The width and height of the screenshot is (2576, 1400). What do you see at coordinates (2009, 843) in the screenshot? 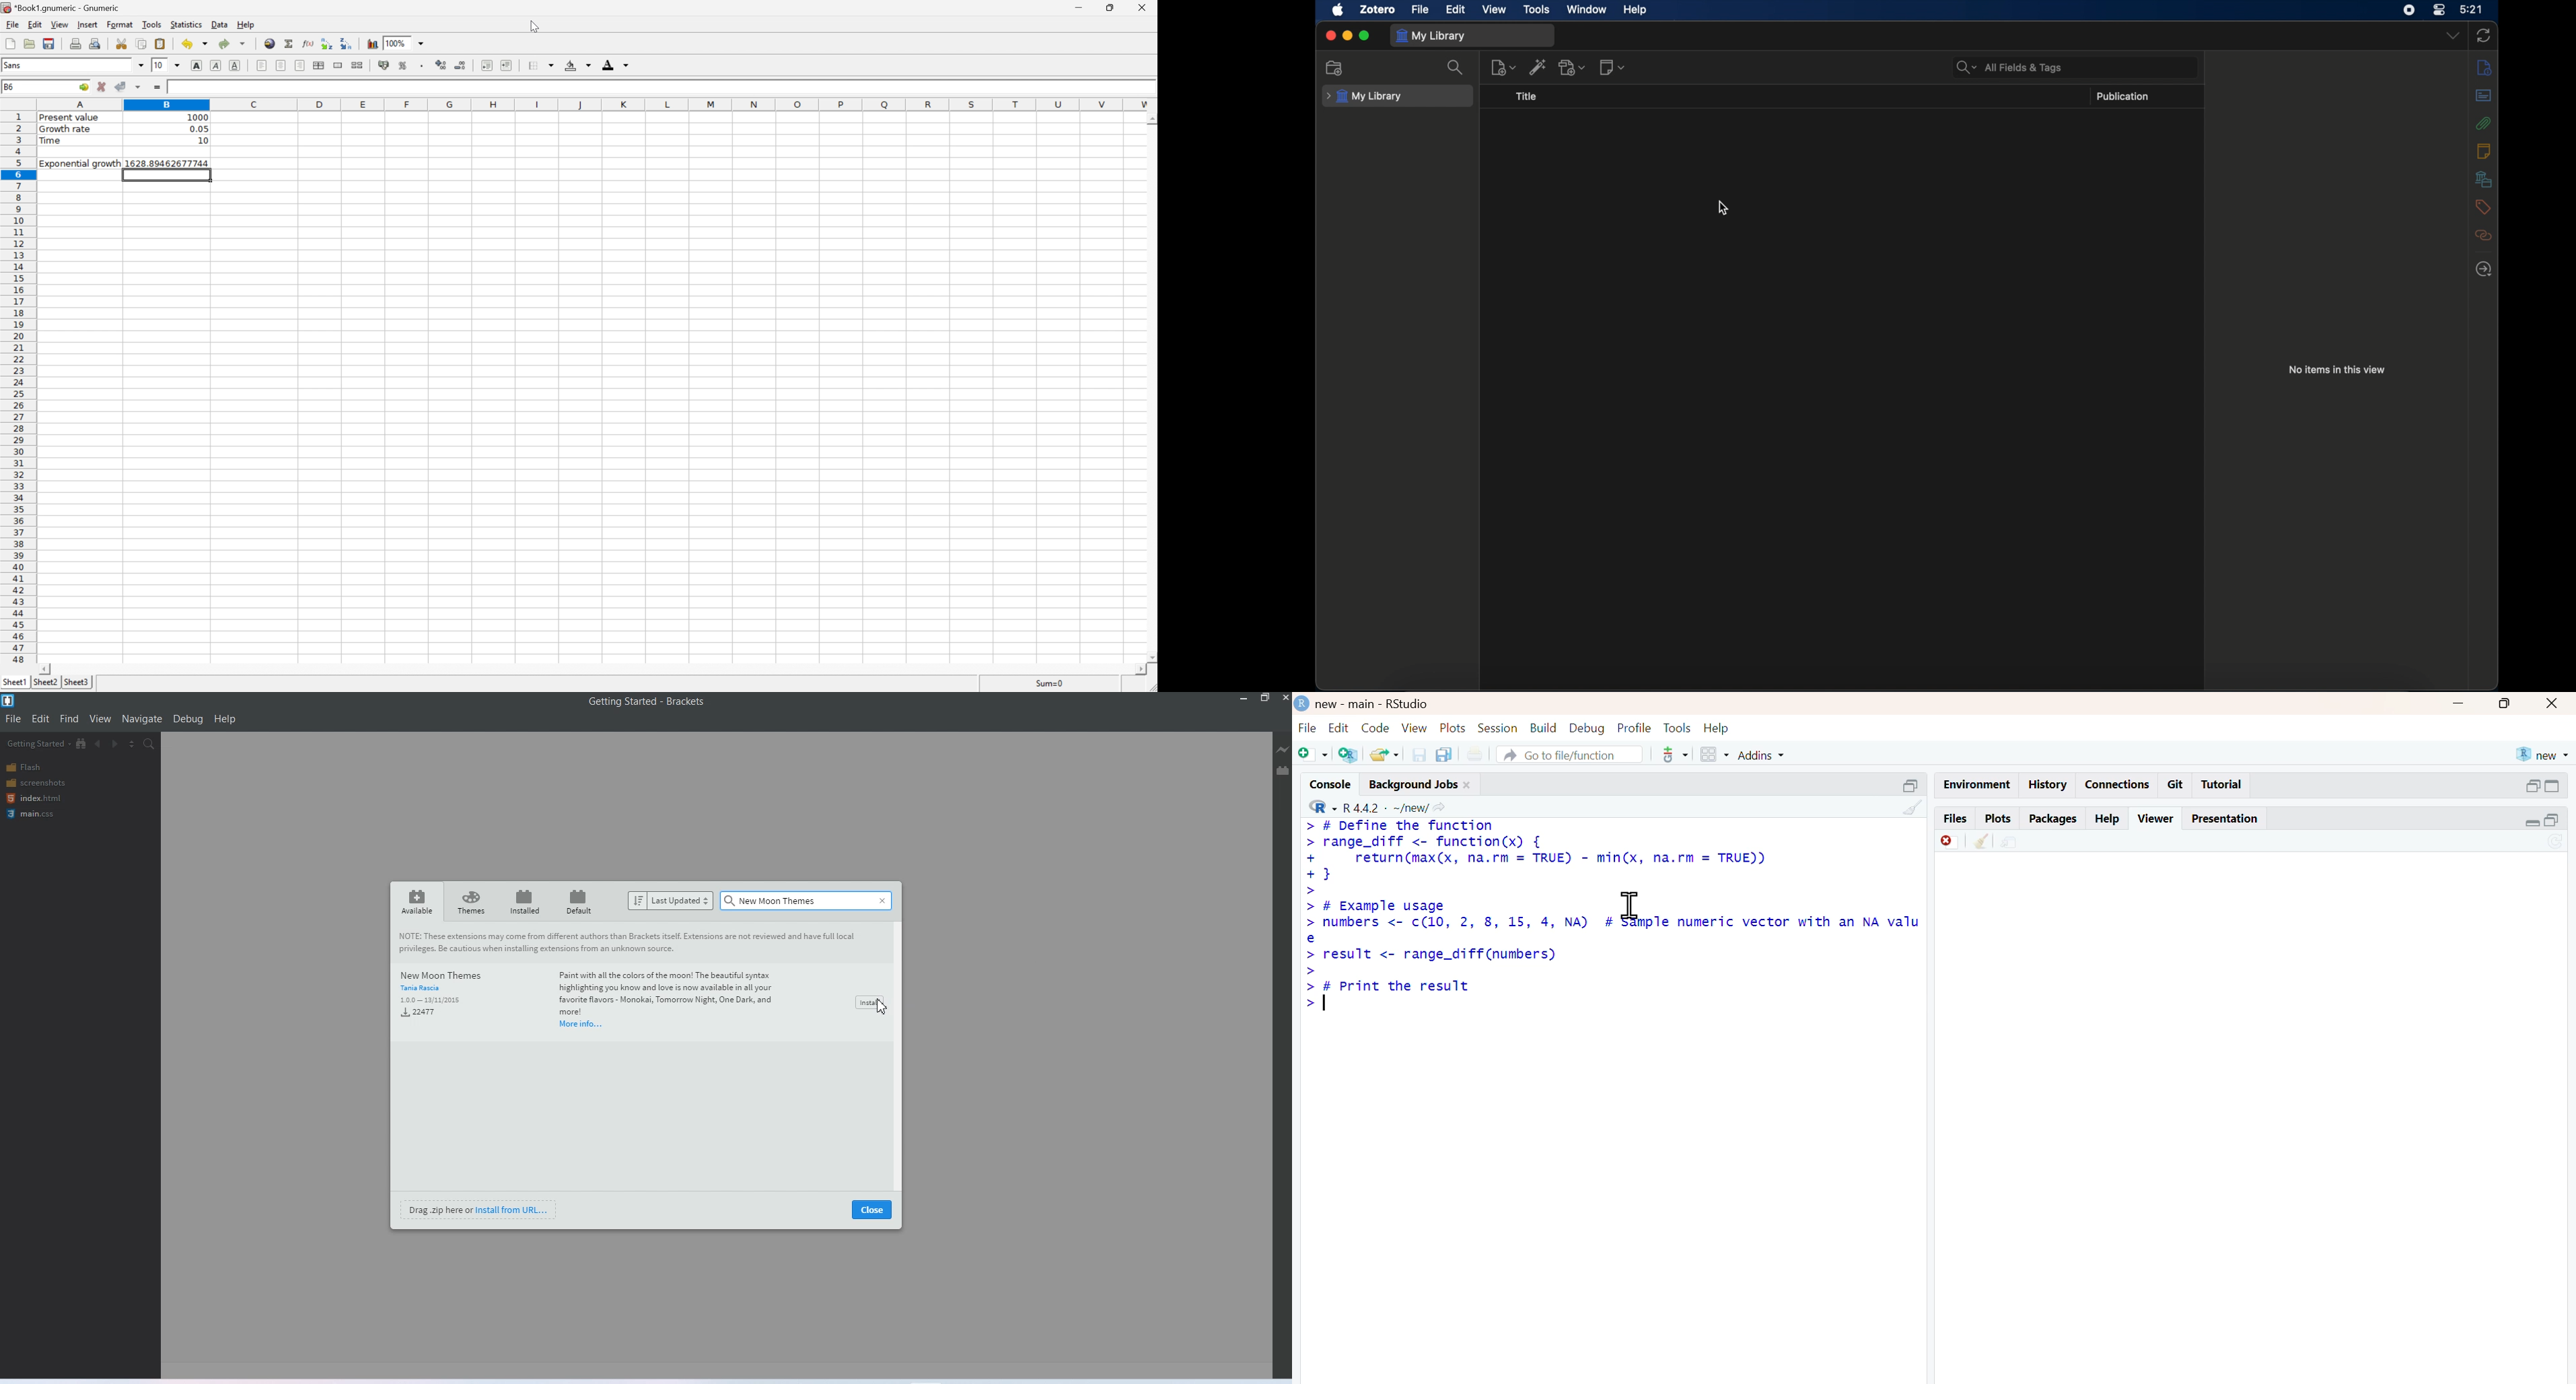
I see `share document ` at bounding box center [2009, 843].